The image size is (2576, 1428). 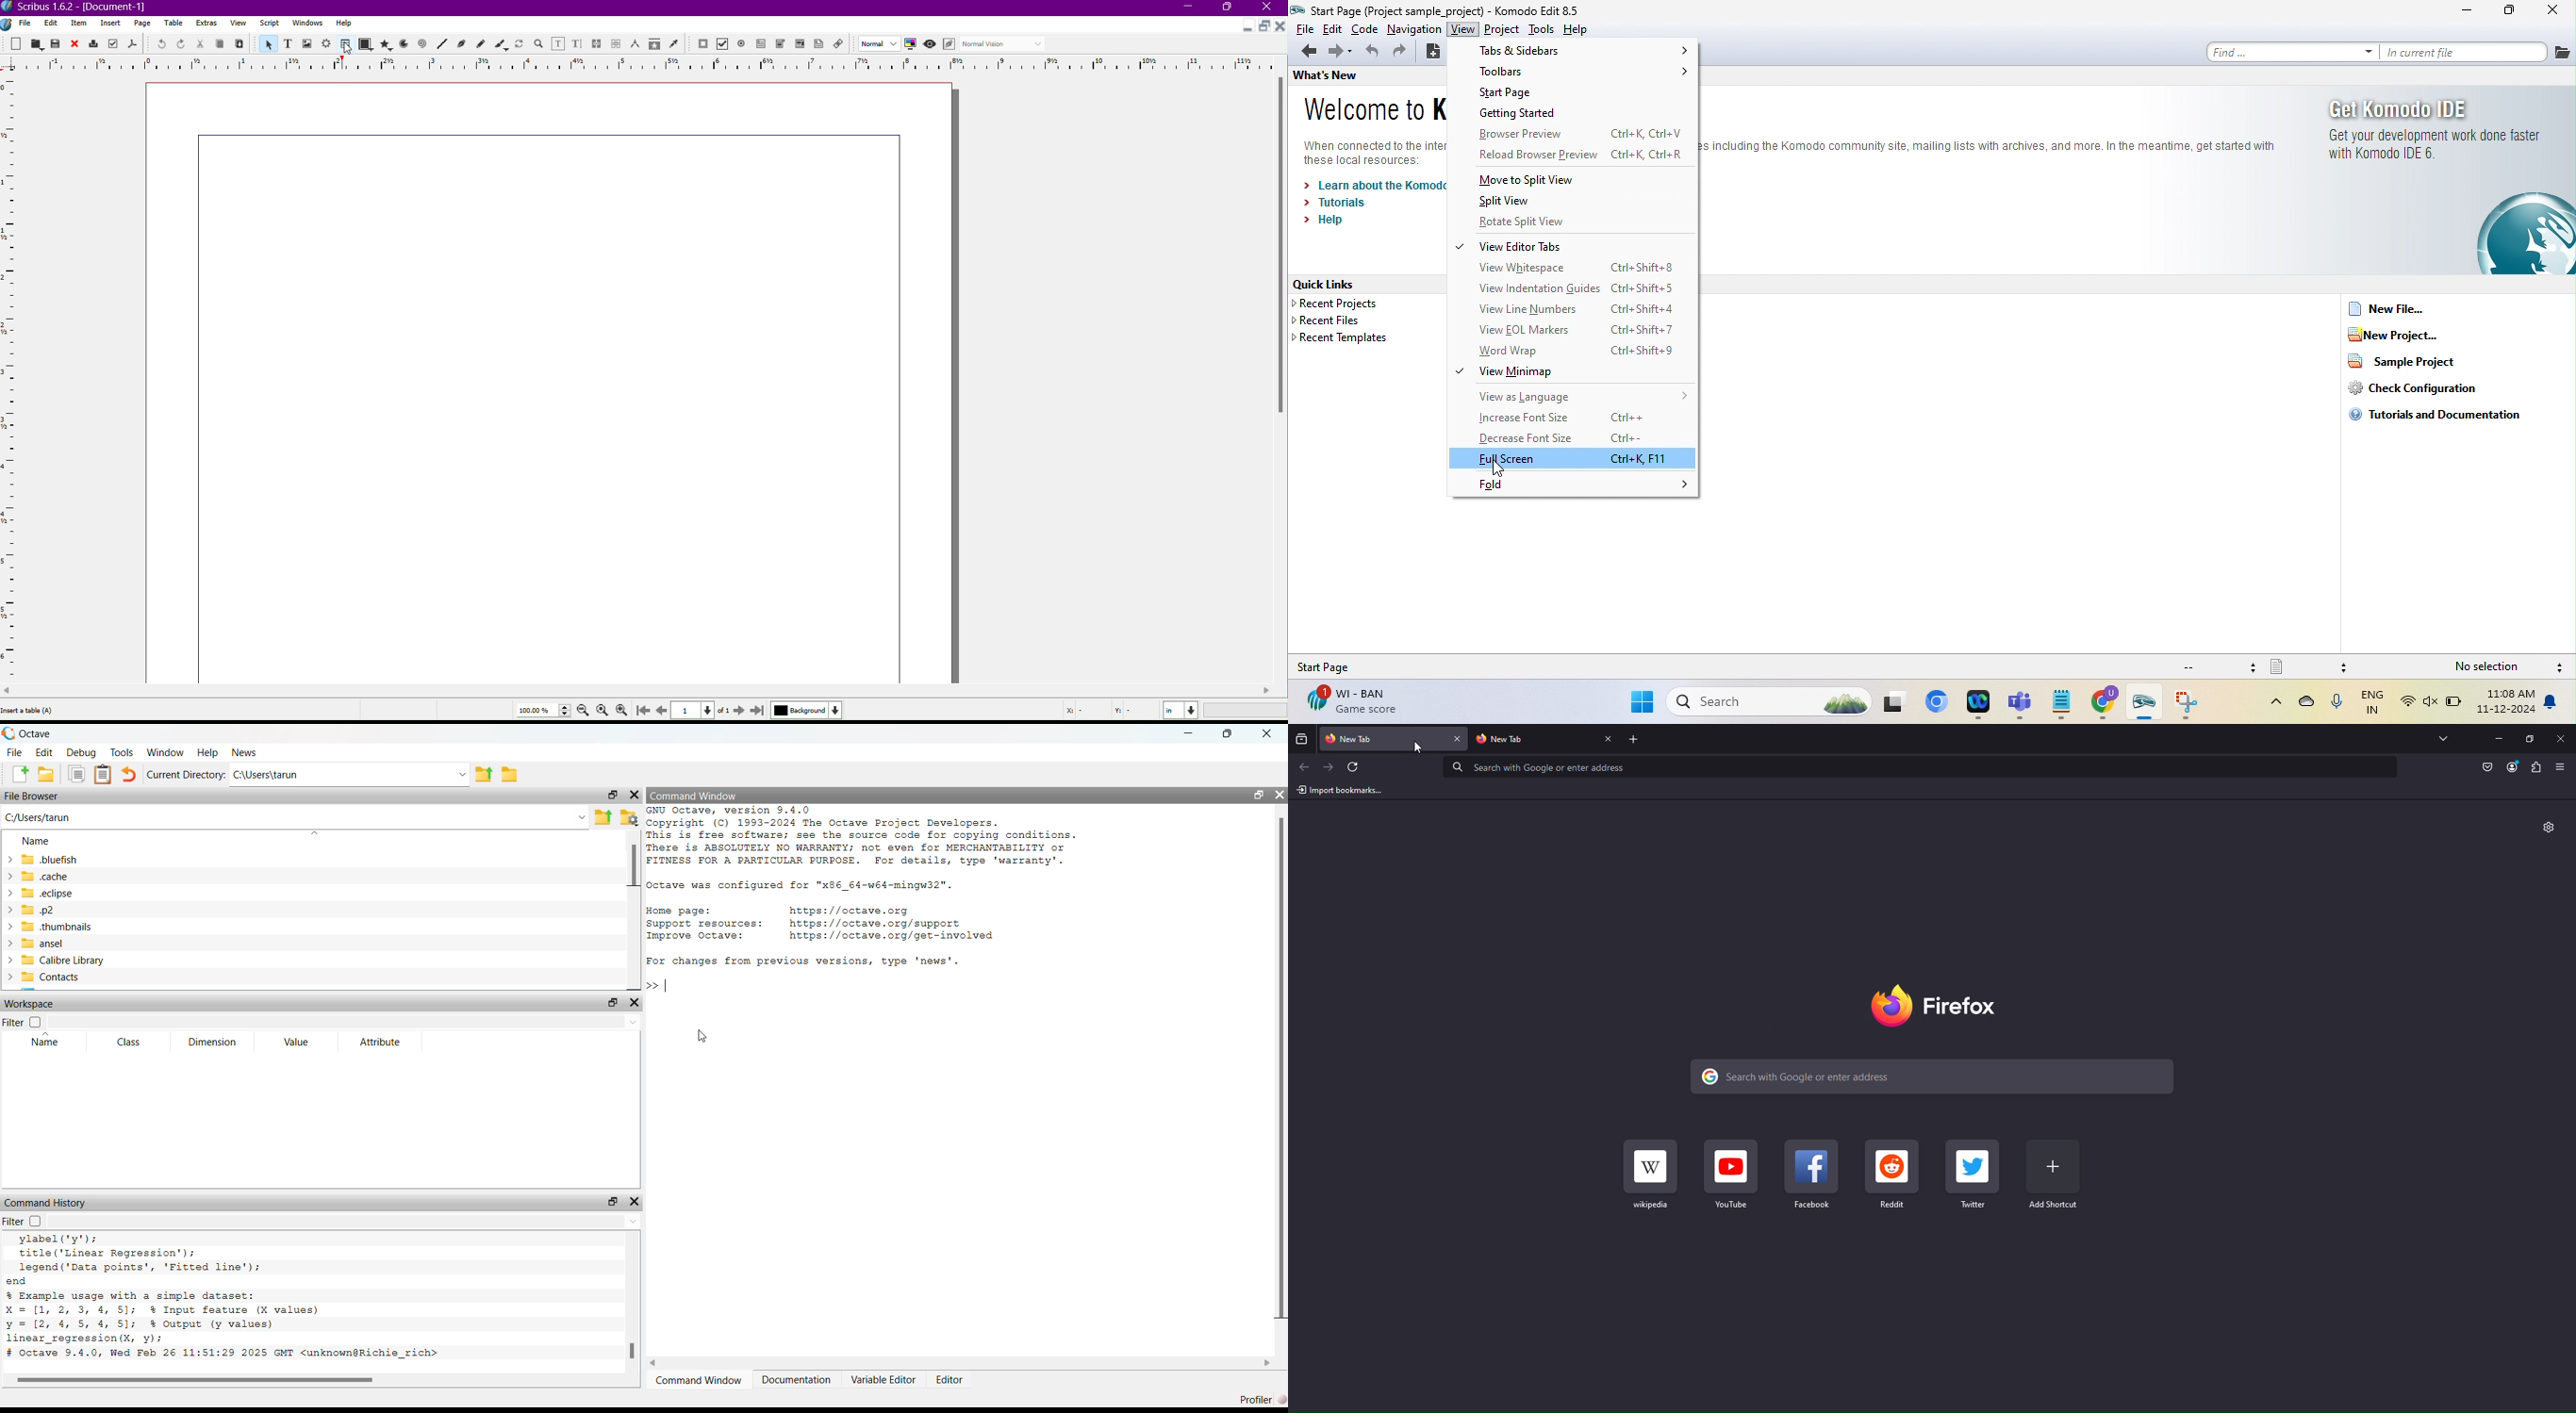 I want to click on File, so click(x=24, y=23).